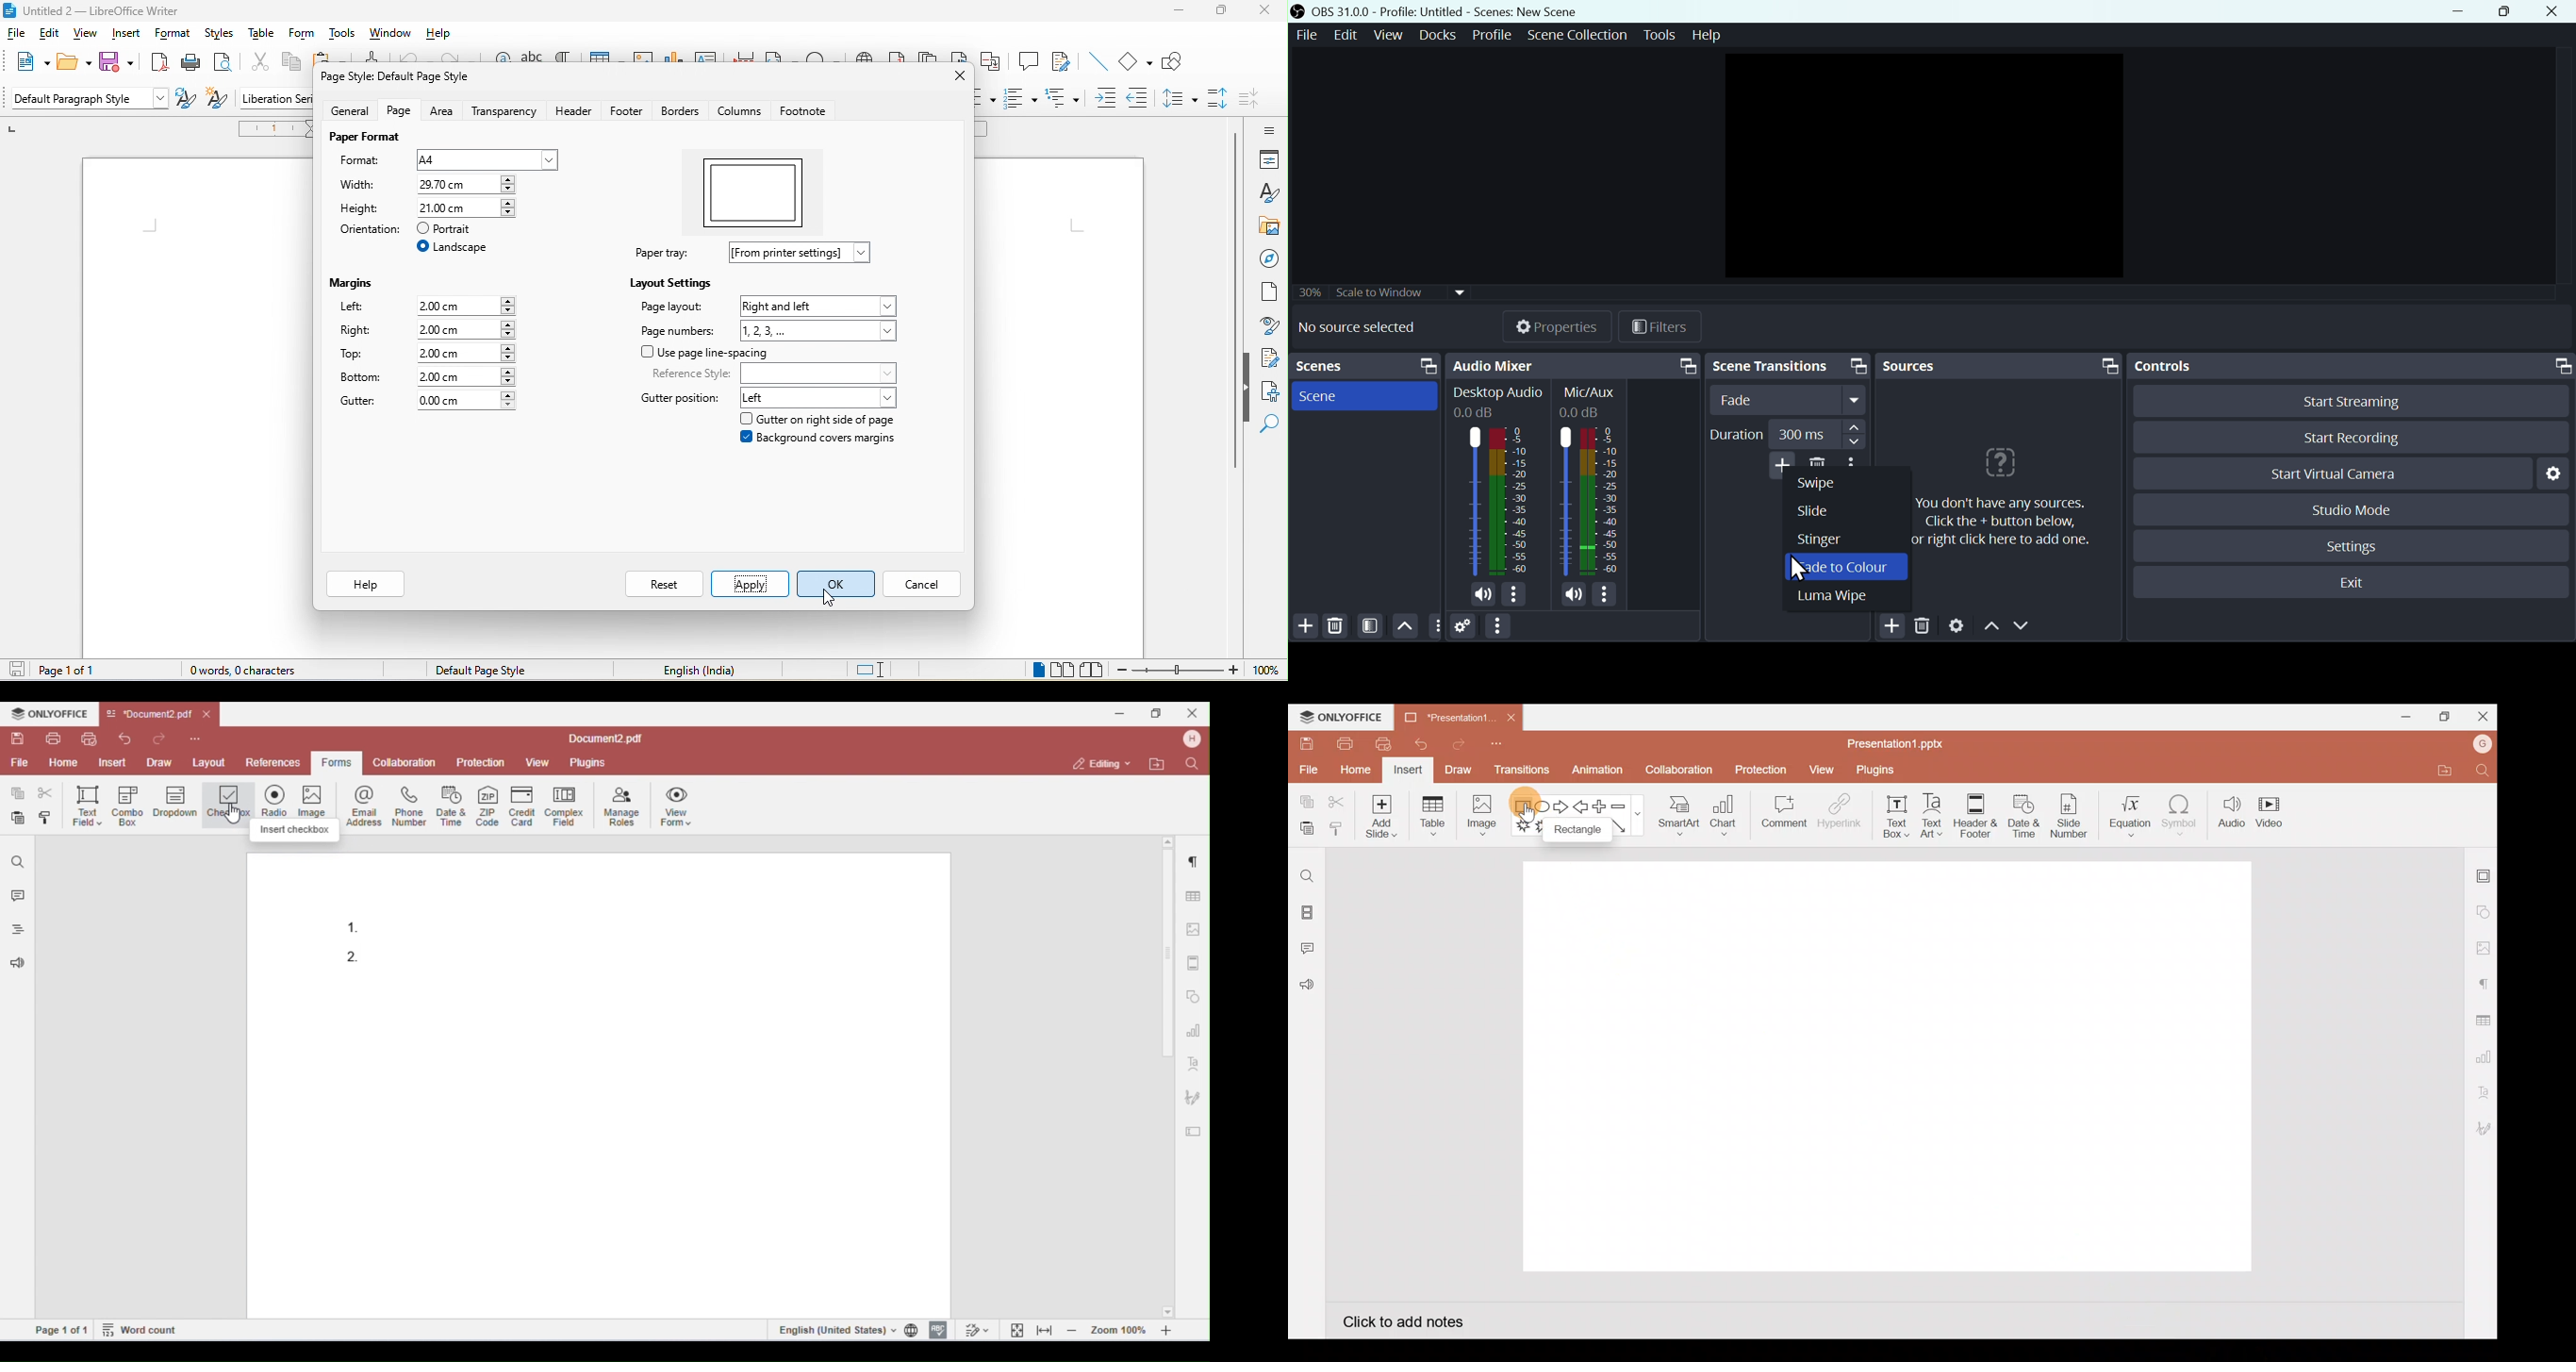 The width and height of the screenshot is (2576, 1372). Describe the element at coordinates (822, 330) in the screenshot. I see `1,2,3` at that location.